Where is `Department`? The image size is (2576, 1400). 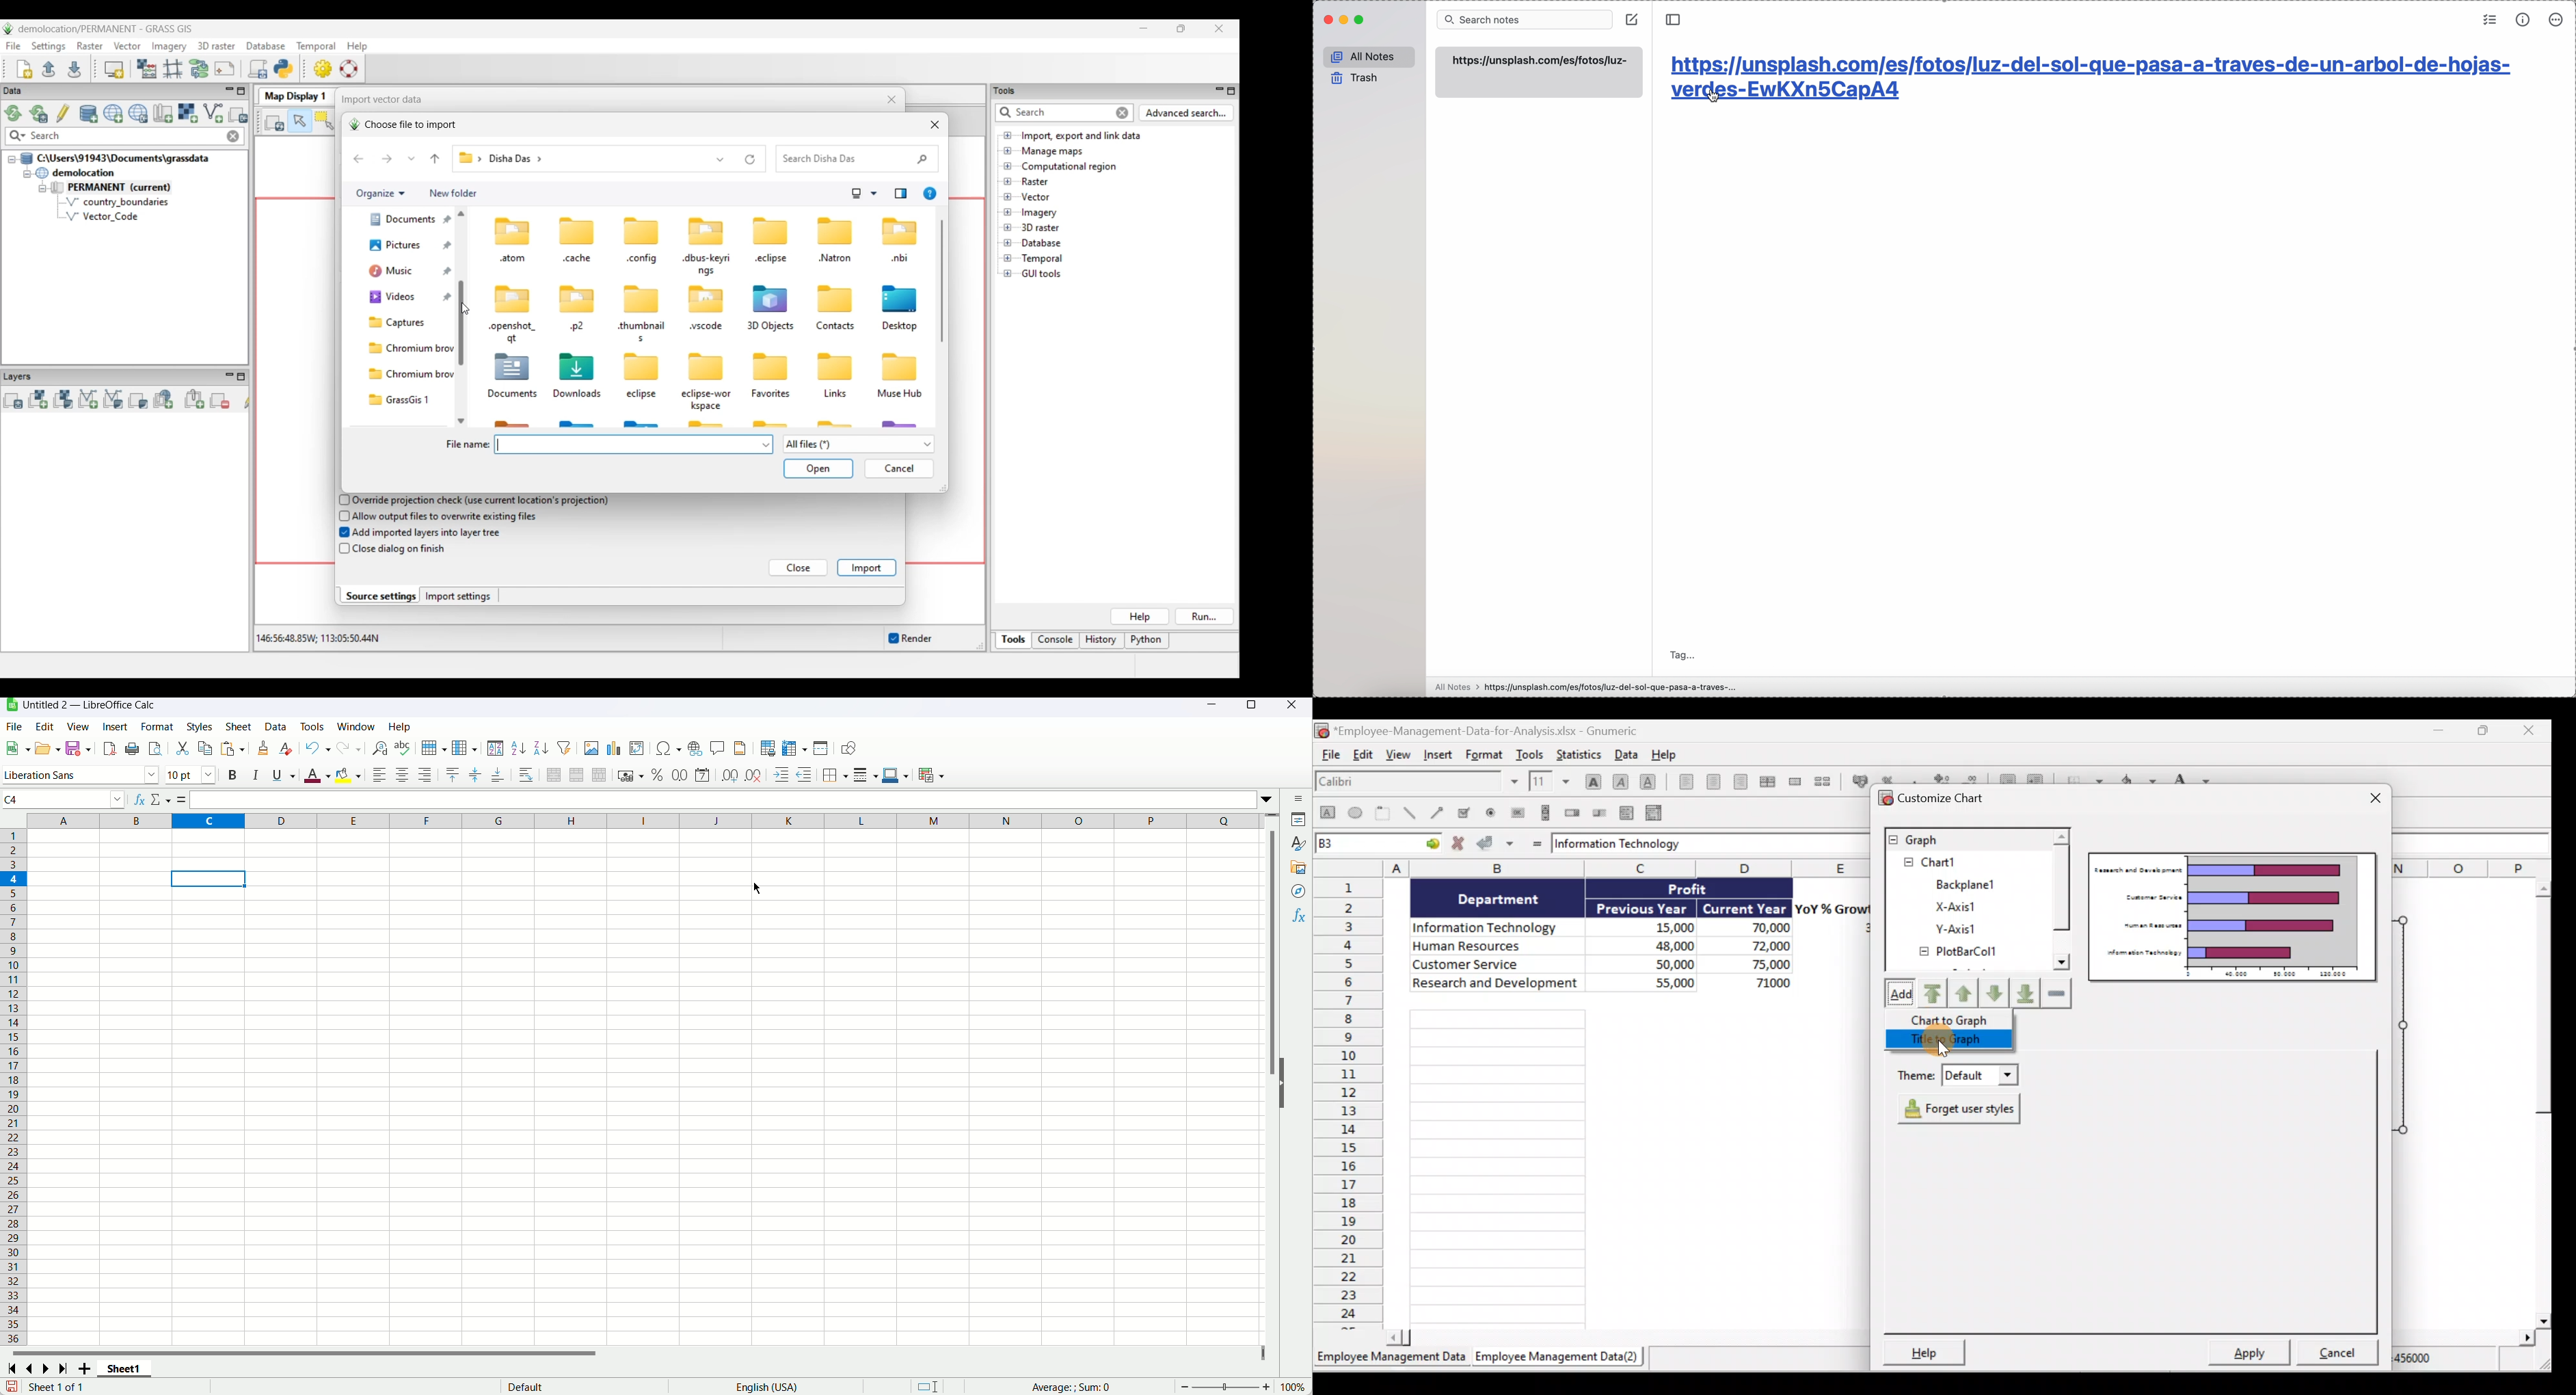 Department is located at coordinates (1507, 899).